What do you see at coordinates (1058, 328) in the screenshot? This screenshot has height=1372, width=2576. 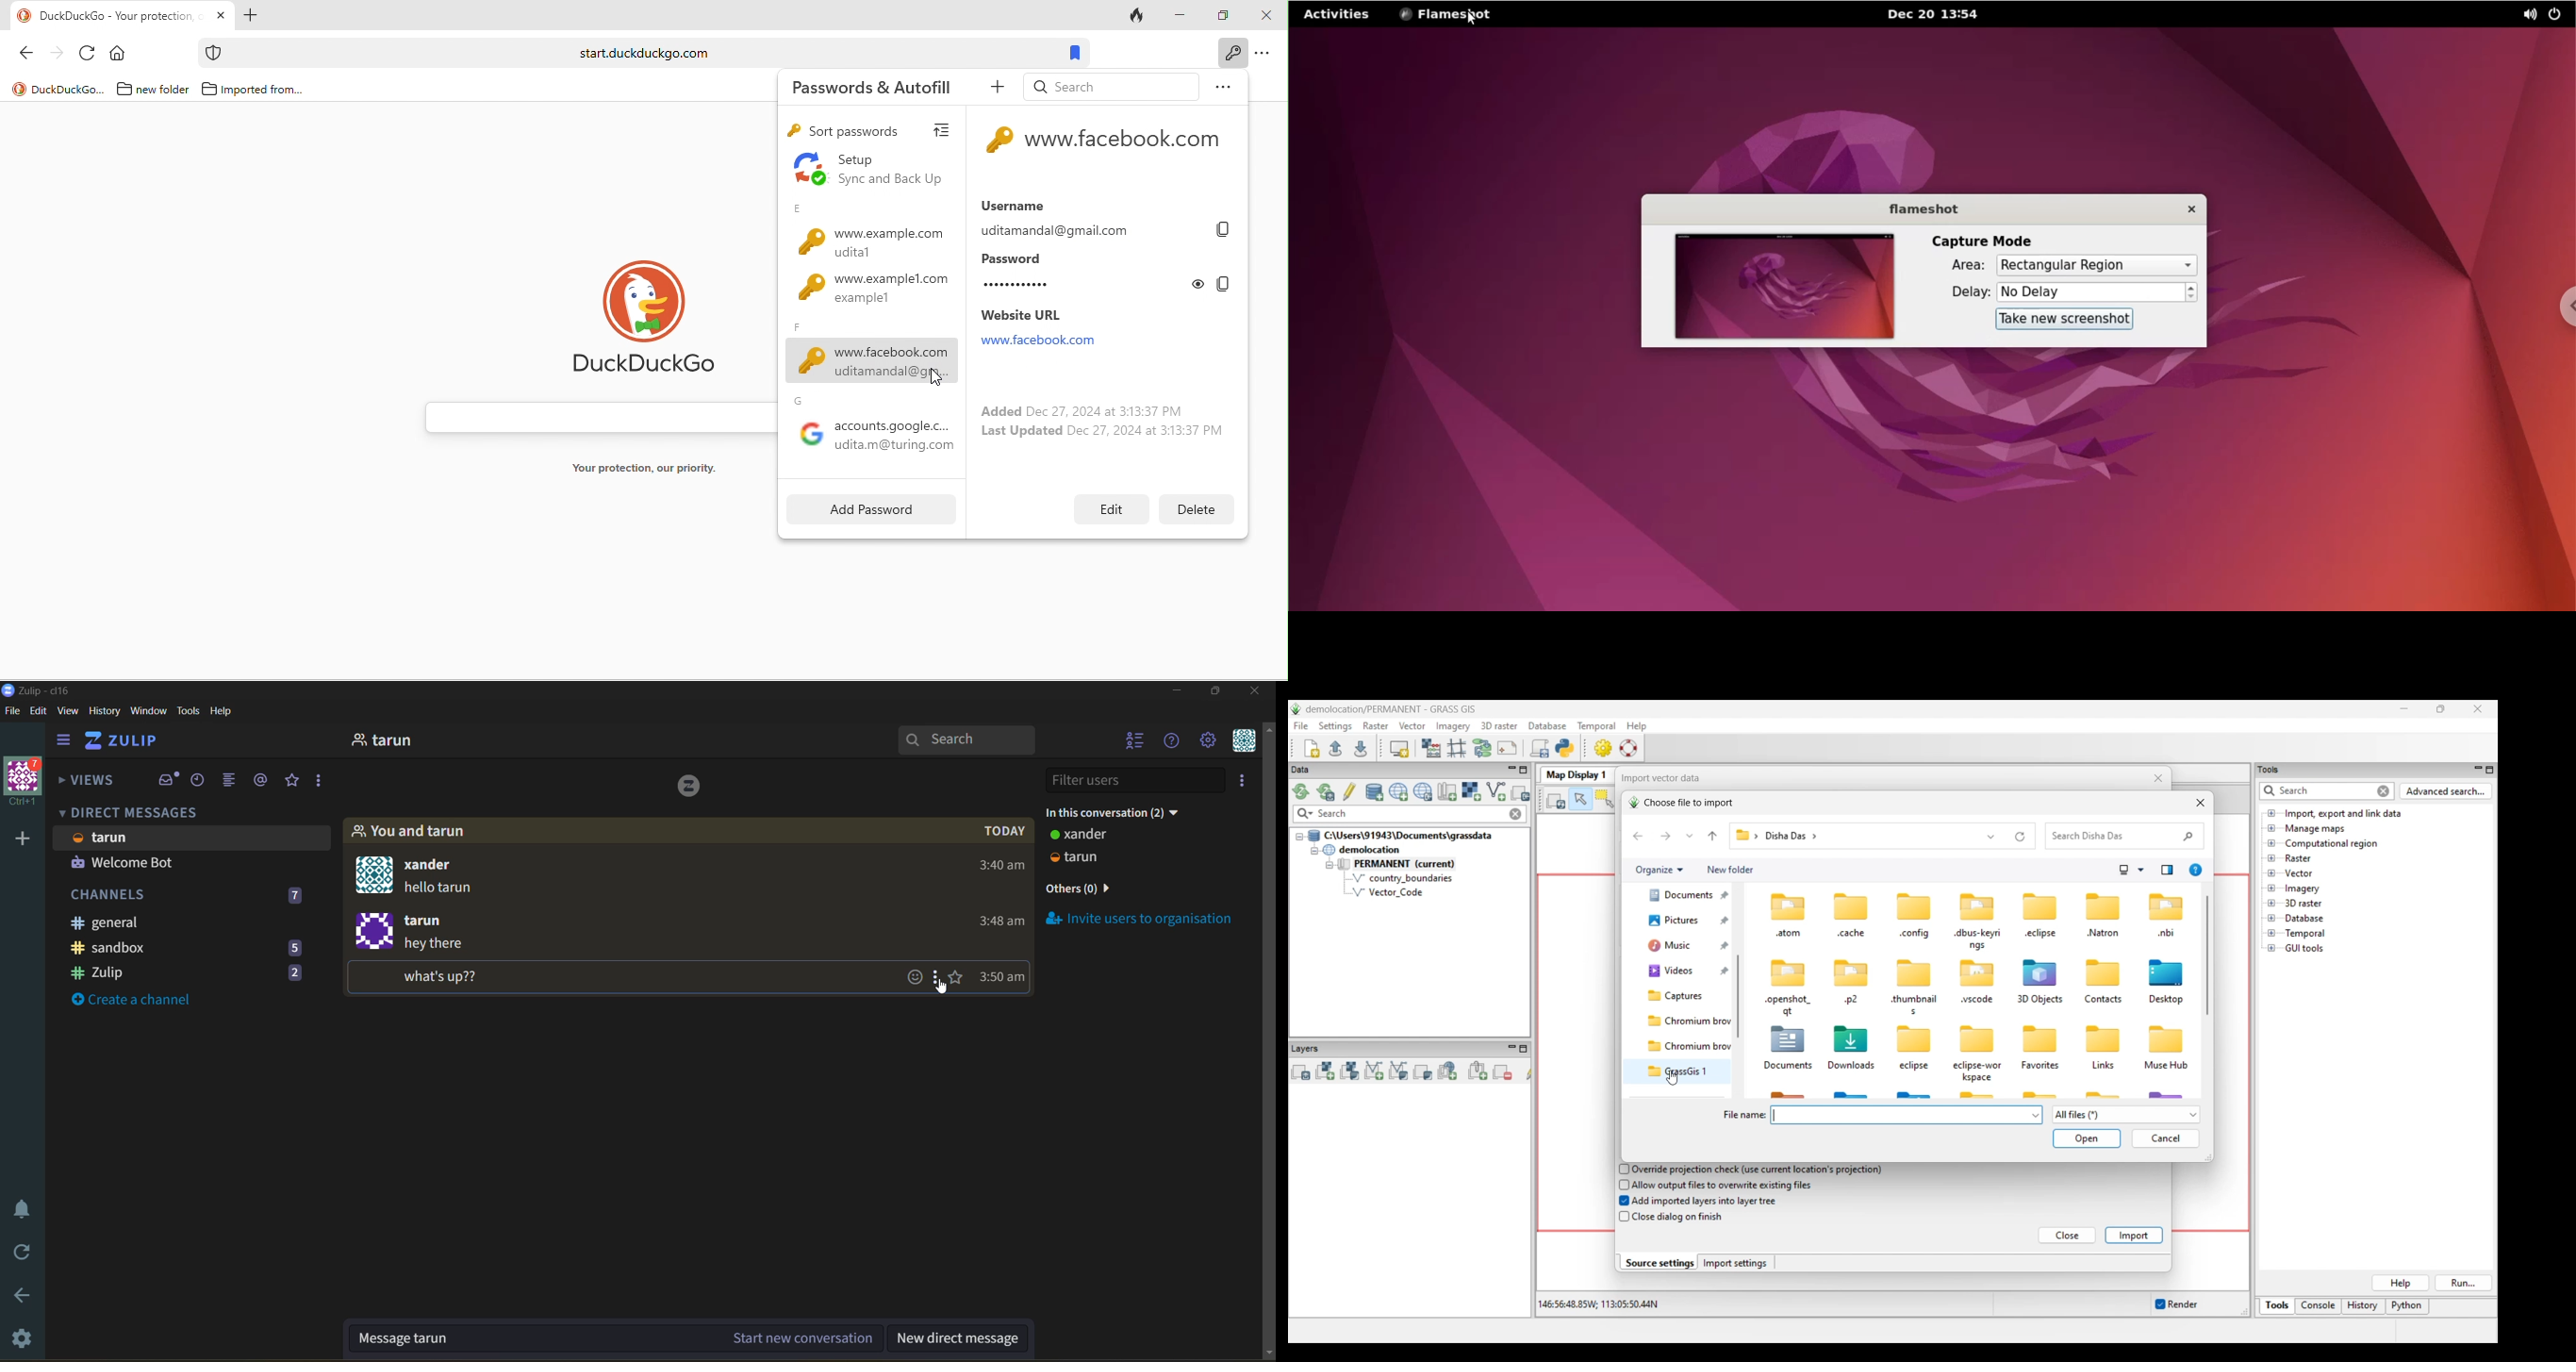 I see `website url` at bounding box center [1058, 328].